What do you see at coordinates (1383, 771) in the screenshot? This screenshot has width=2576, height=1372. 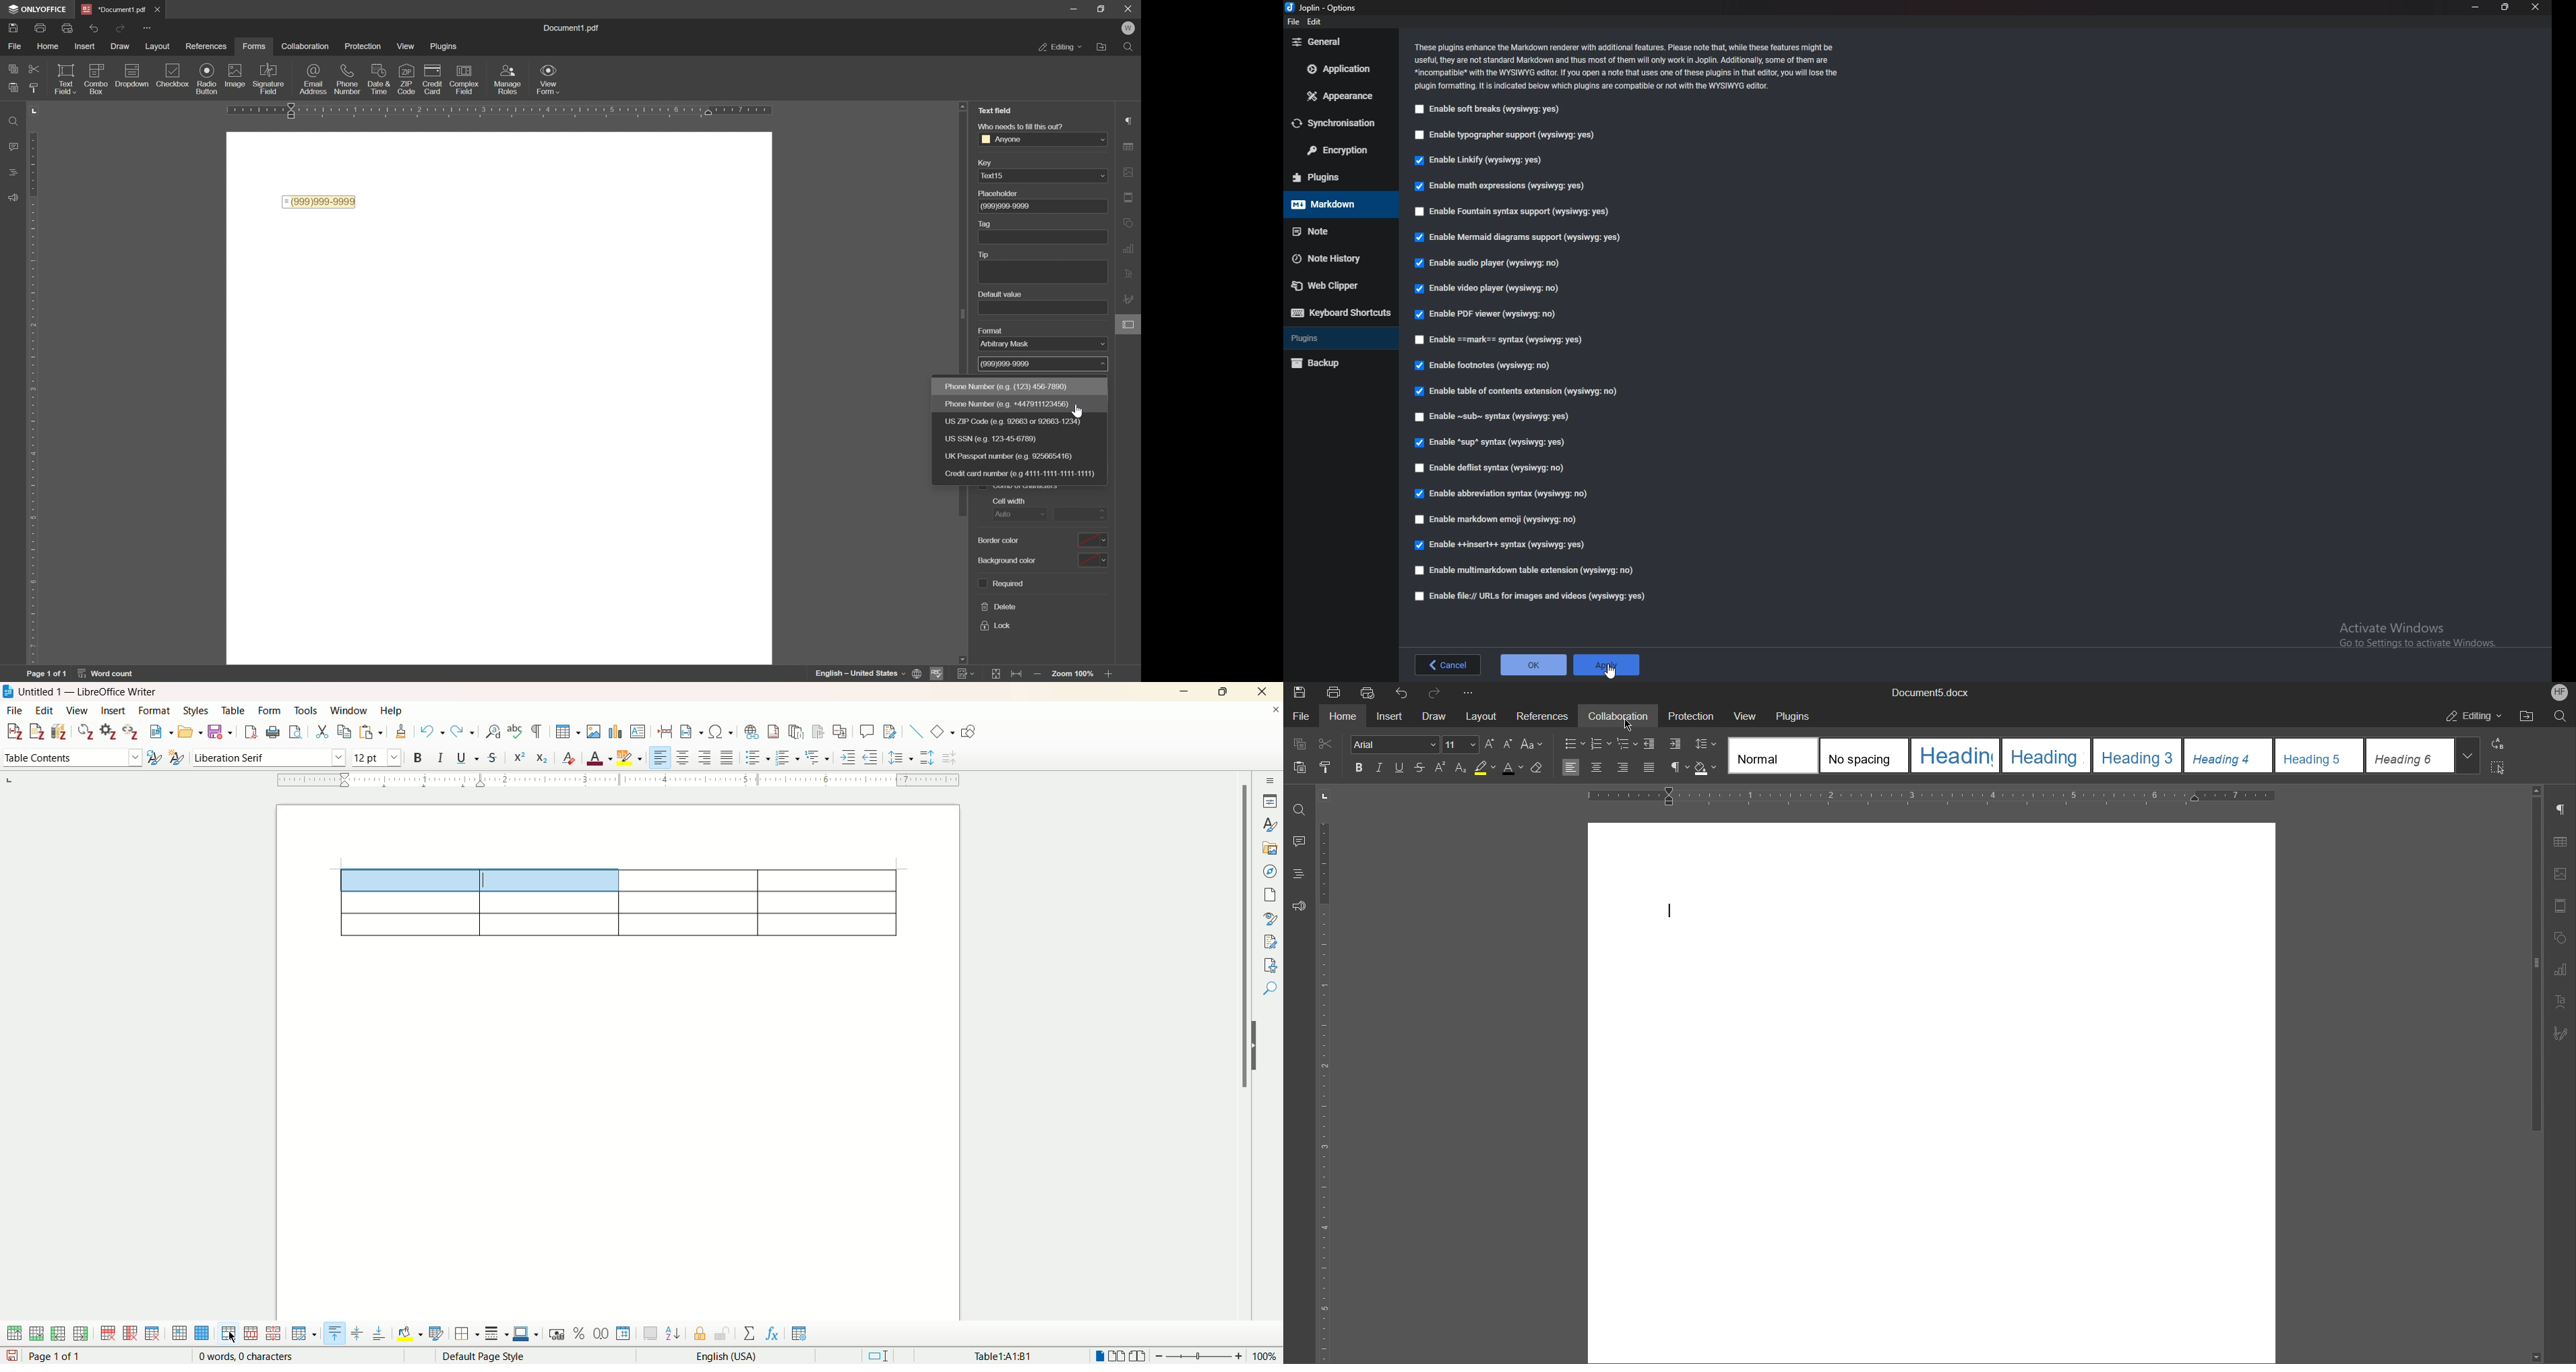 I see `Italics` at bounding box center [1383, 771].